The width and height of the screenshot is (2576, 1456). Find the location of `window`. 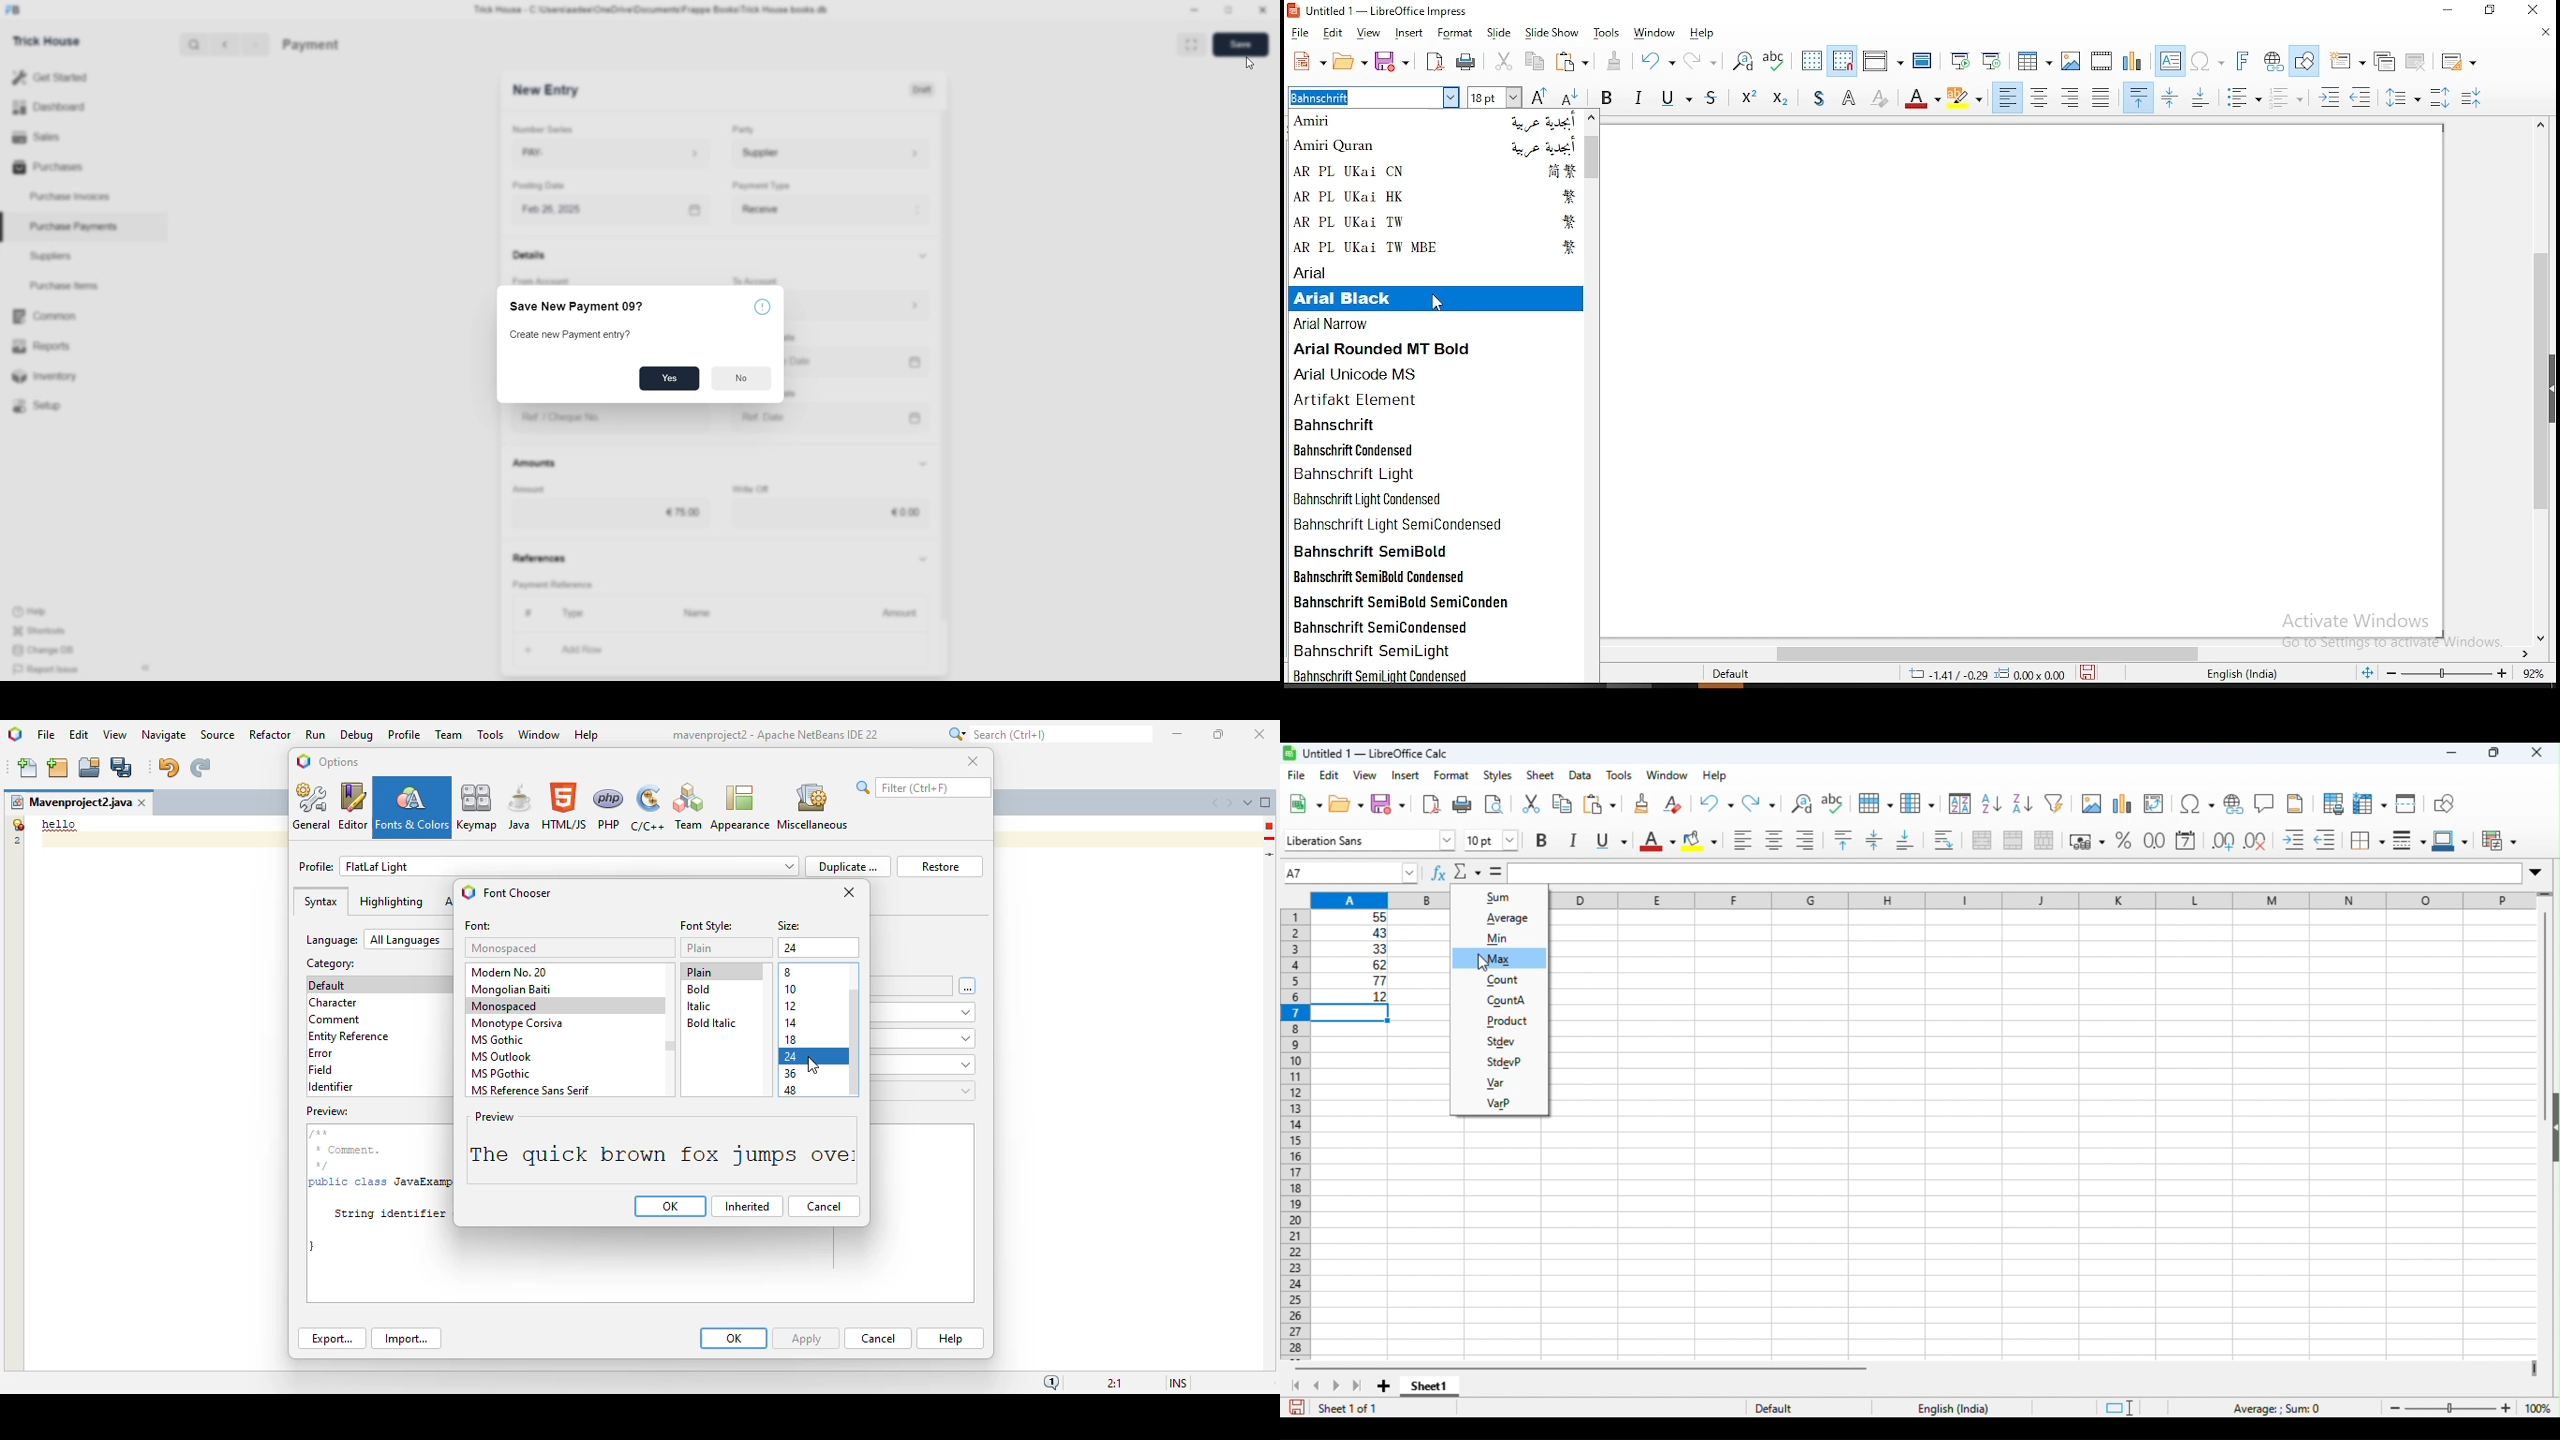

window is located at coordinates (1659, 31).